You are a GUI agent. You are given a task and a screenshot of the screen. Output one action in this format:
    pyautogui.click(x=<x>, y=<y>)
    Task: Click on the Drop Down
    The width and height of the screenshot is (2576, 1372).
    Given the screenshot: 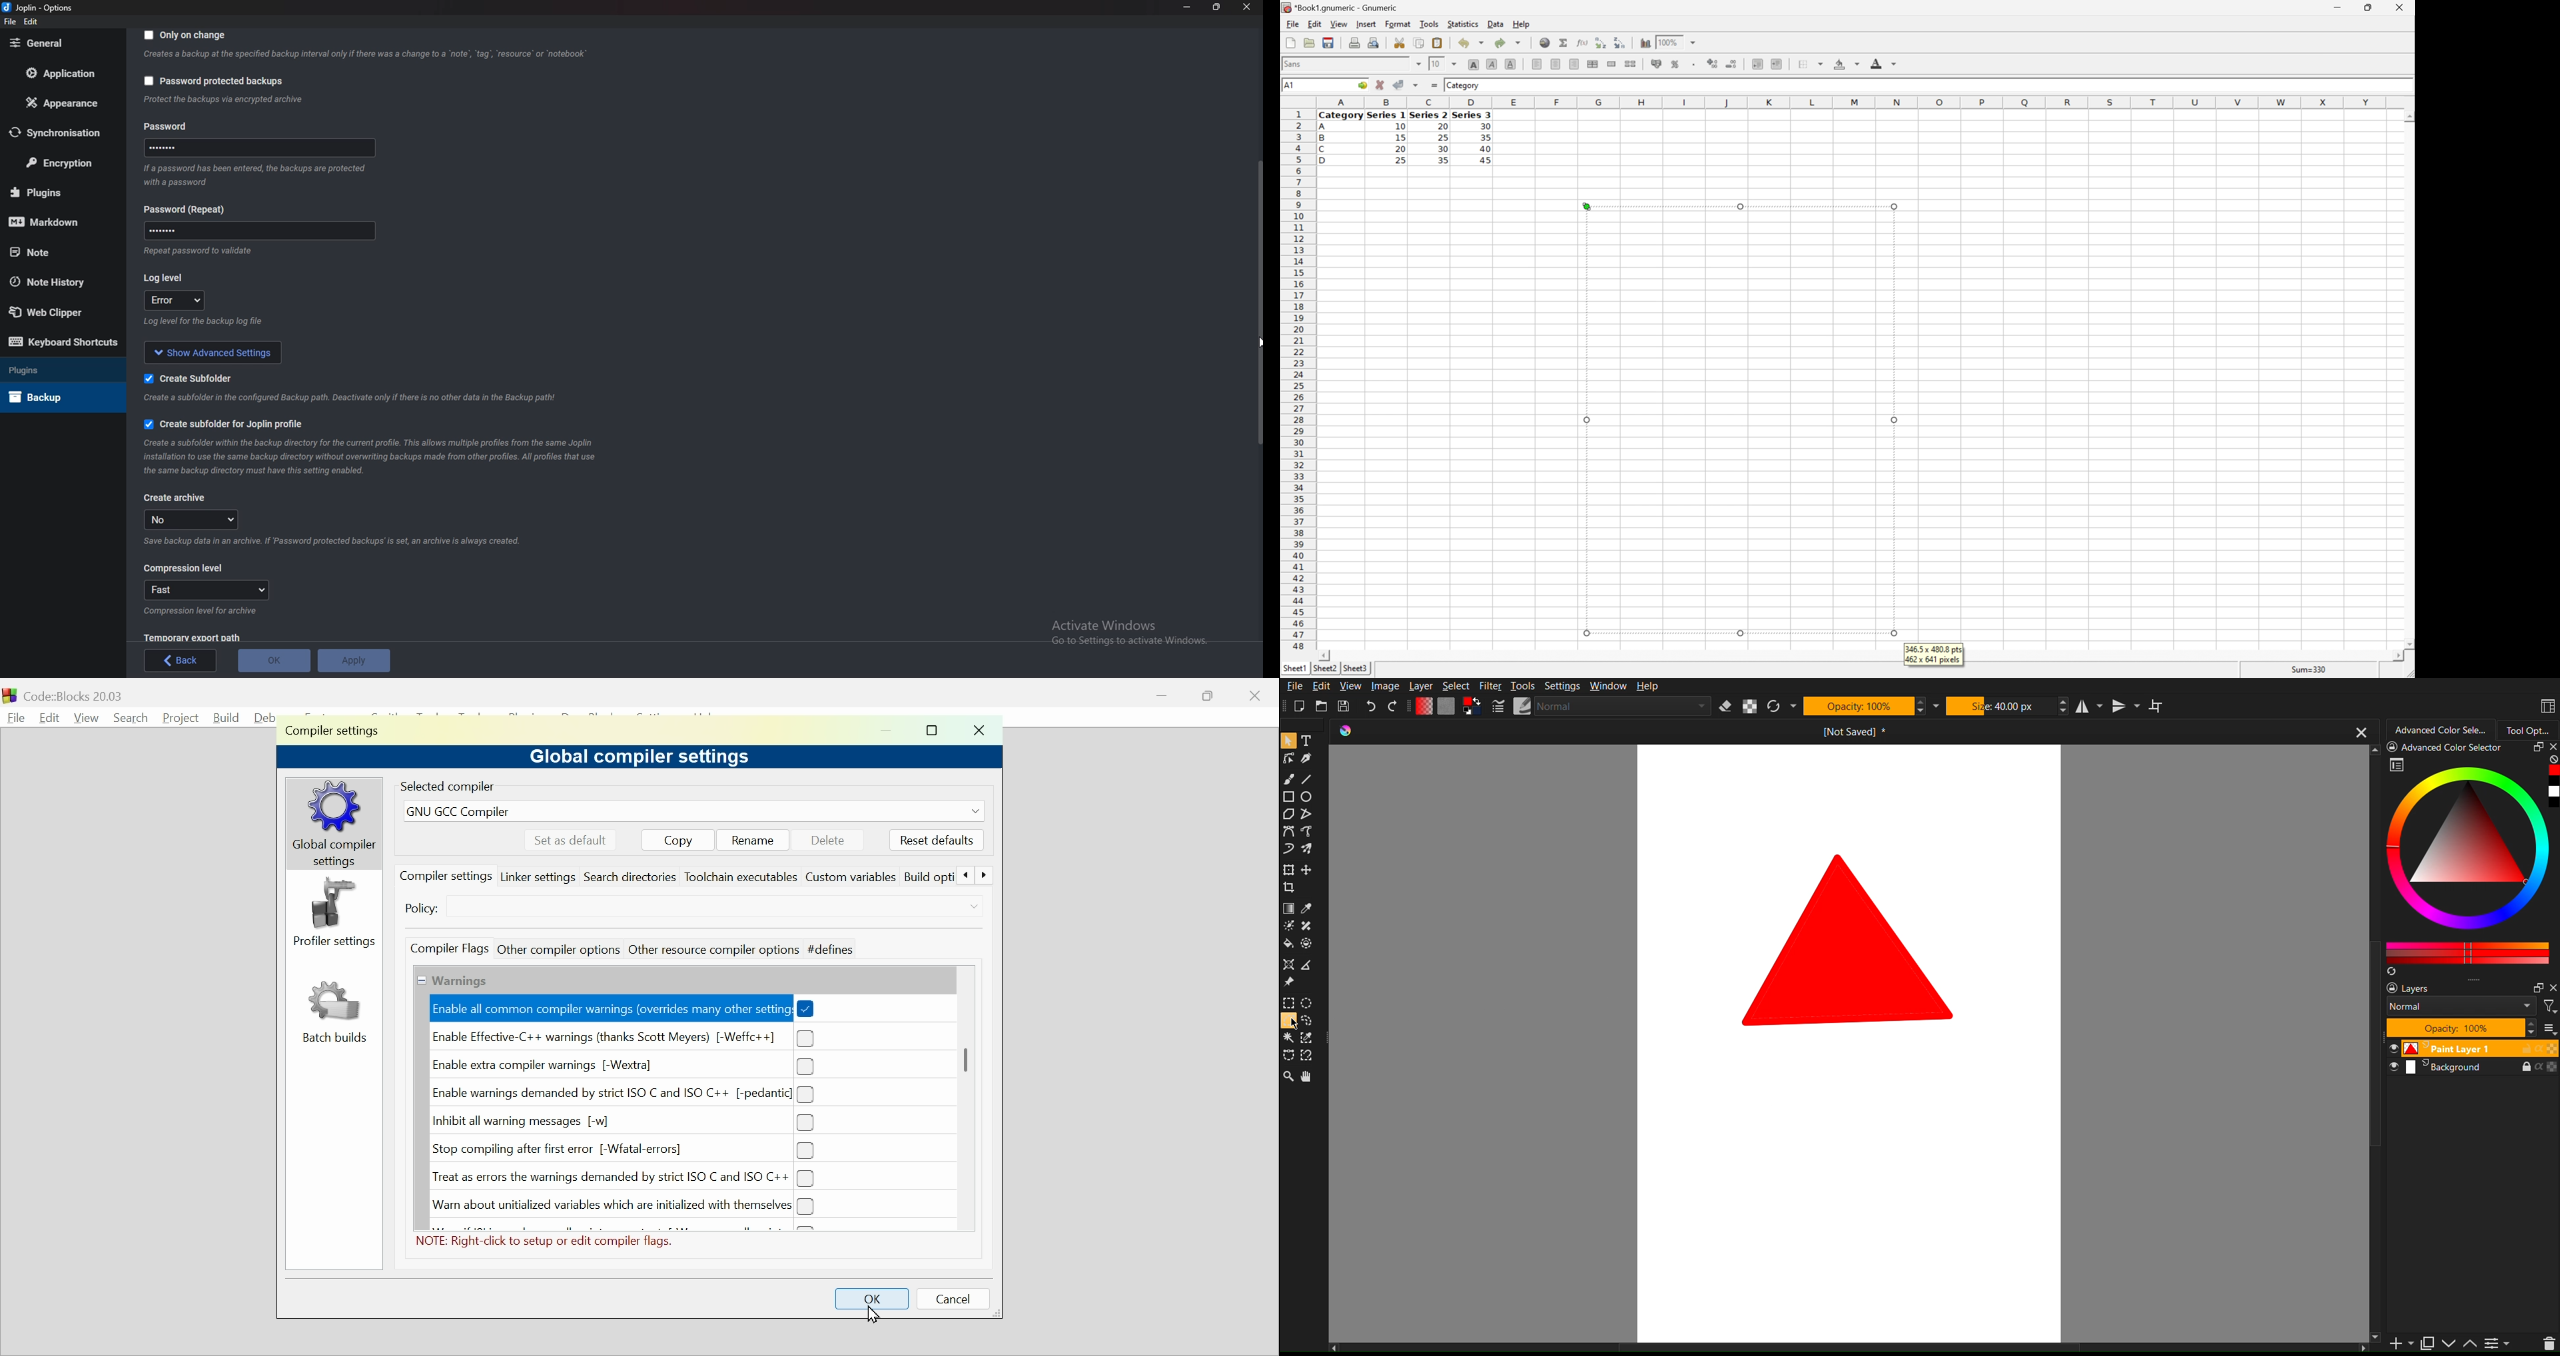 What is the action you would take?
    pyautogui.click(x=1454, y=64)
    